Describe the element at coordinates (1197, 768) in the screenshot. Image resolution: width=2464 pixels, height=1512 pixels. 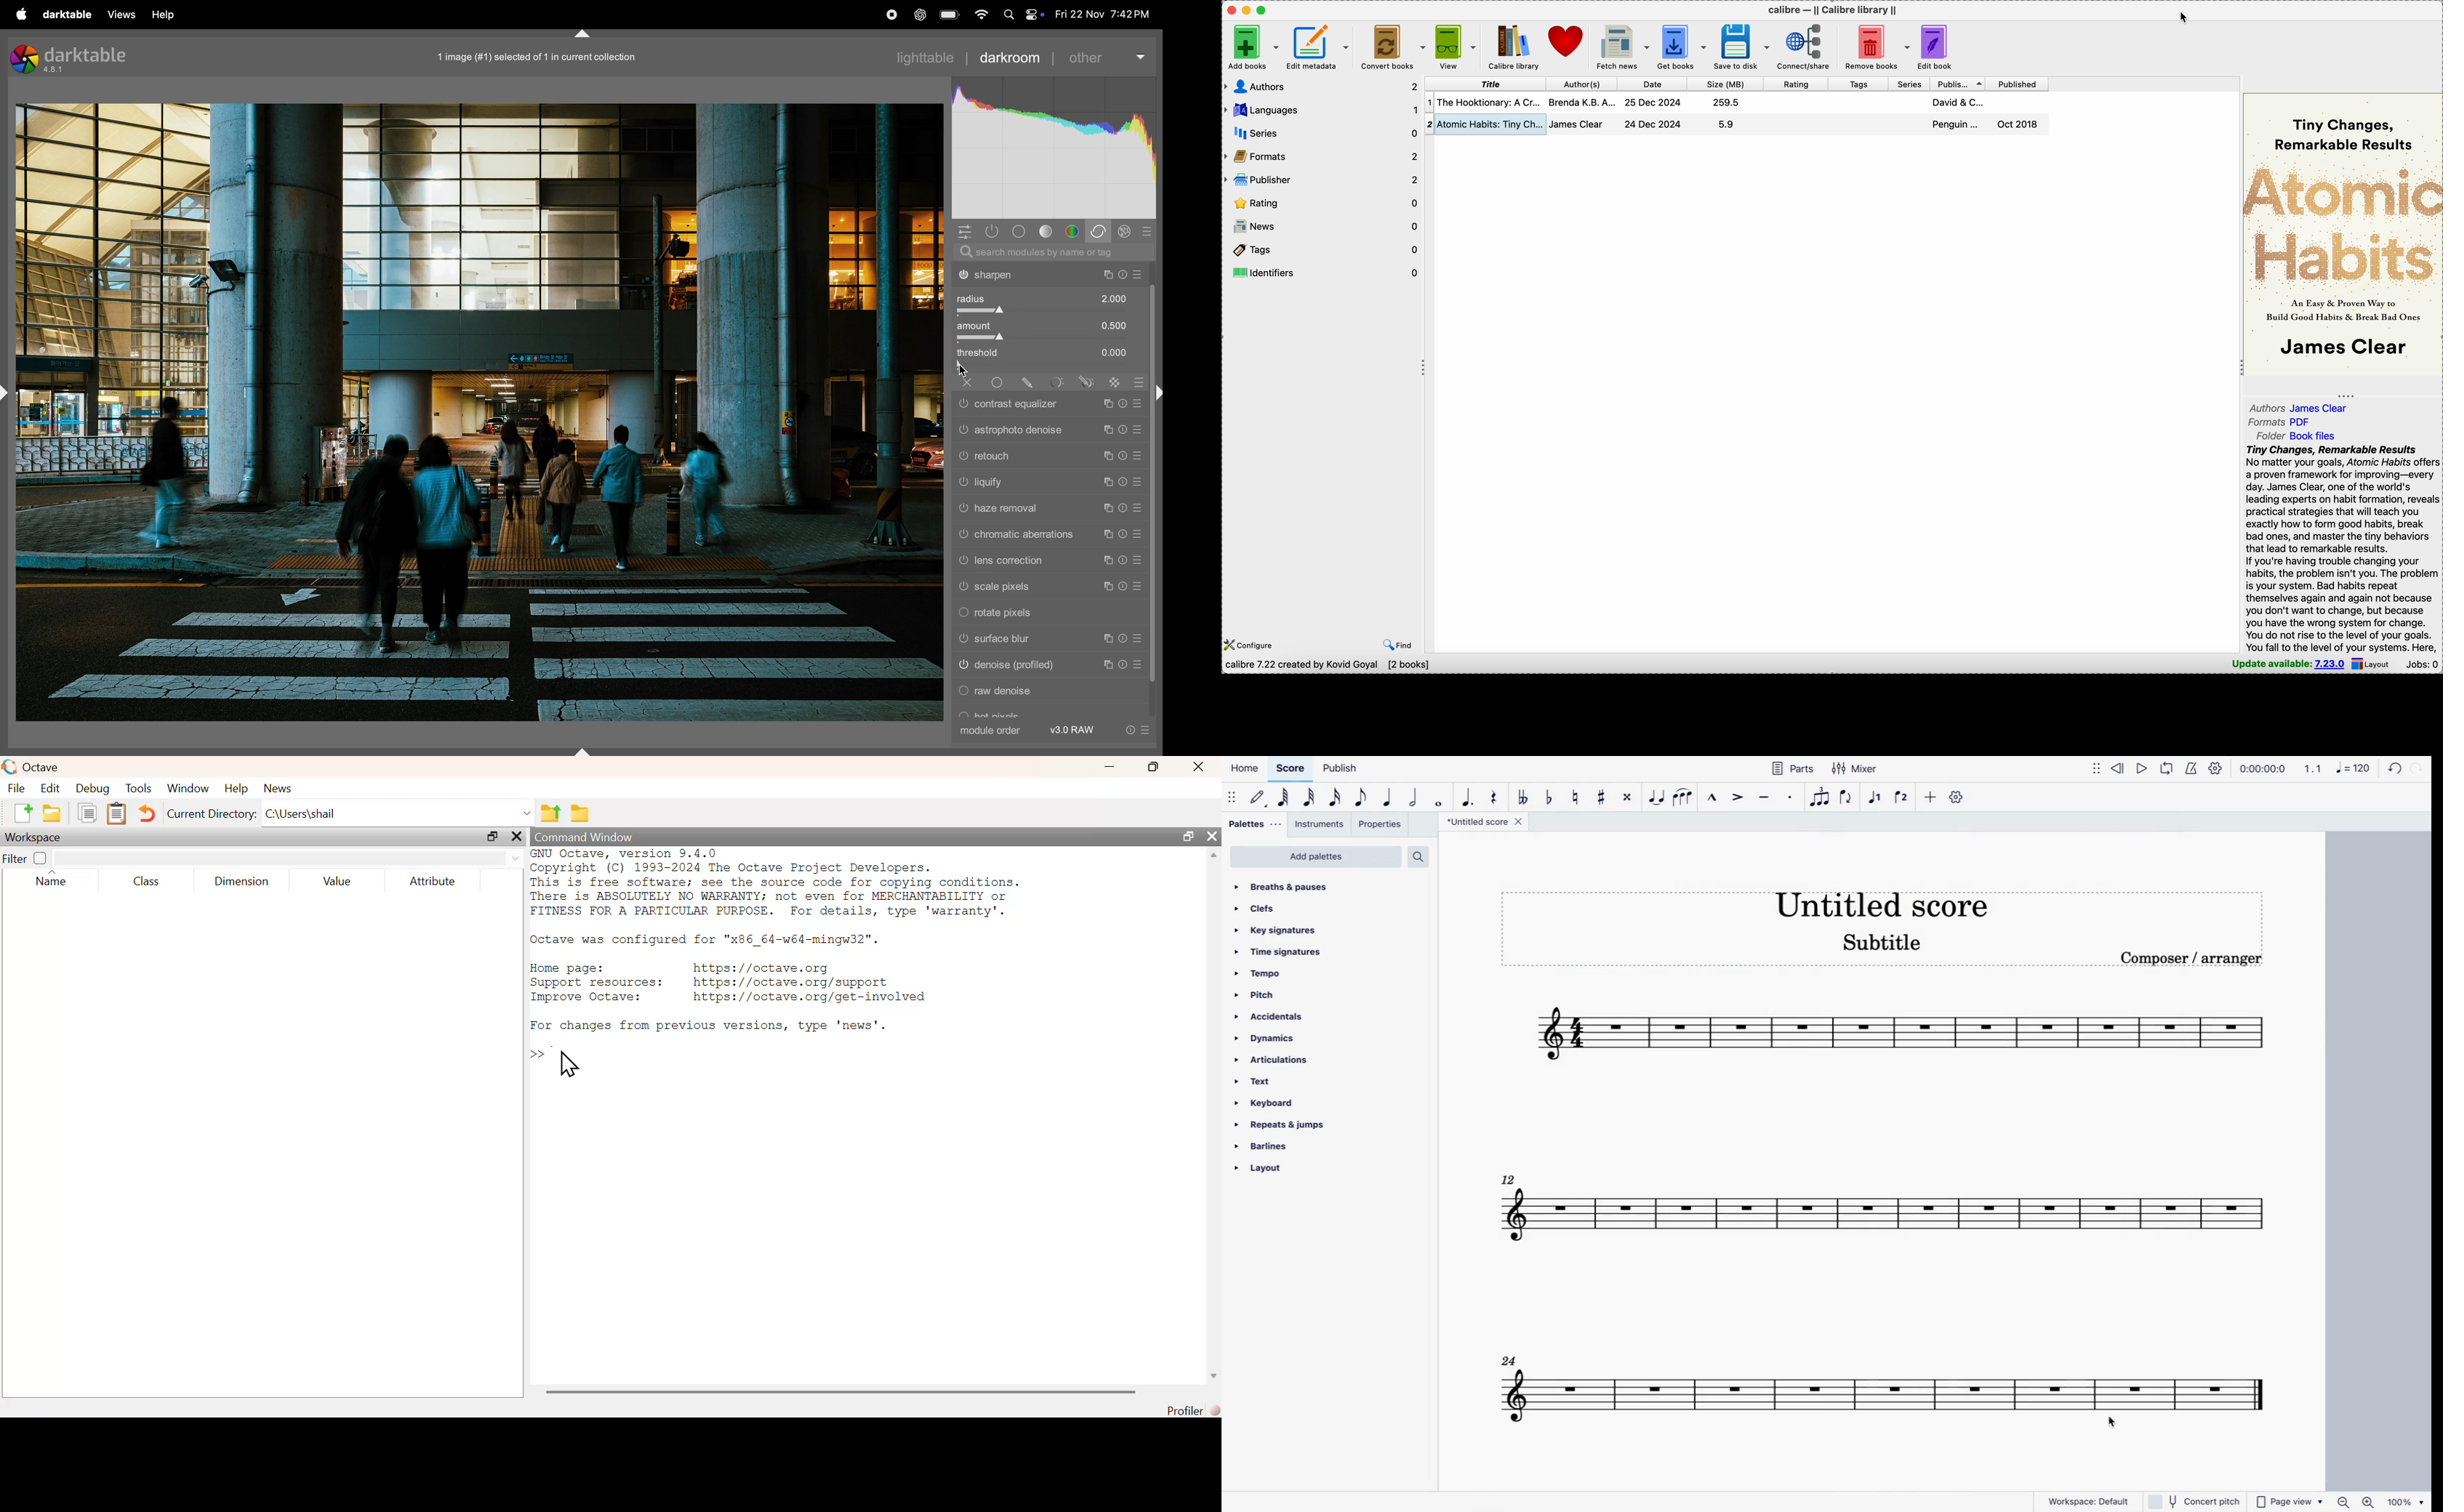
I see `close` at that location.